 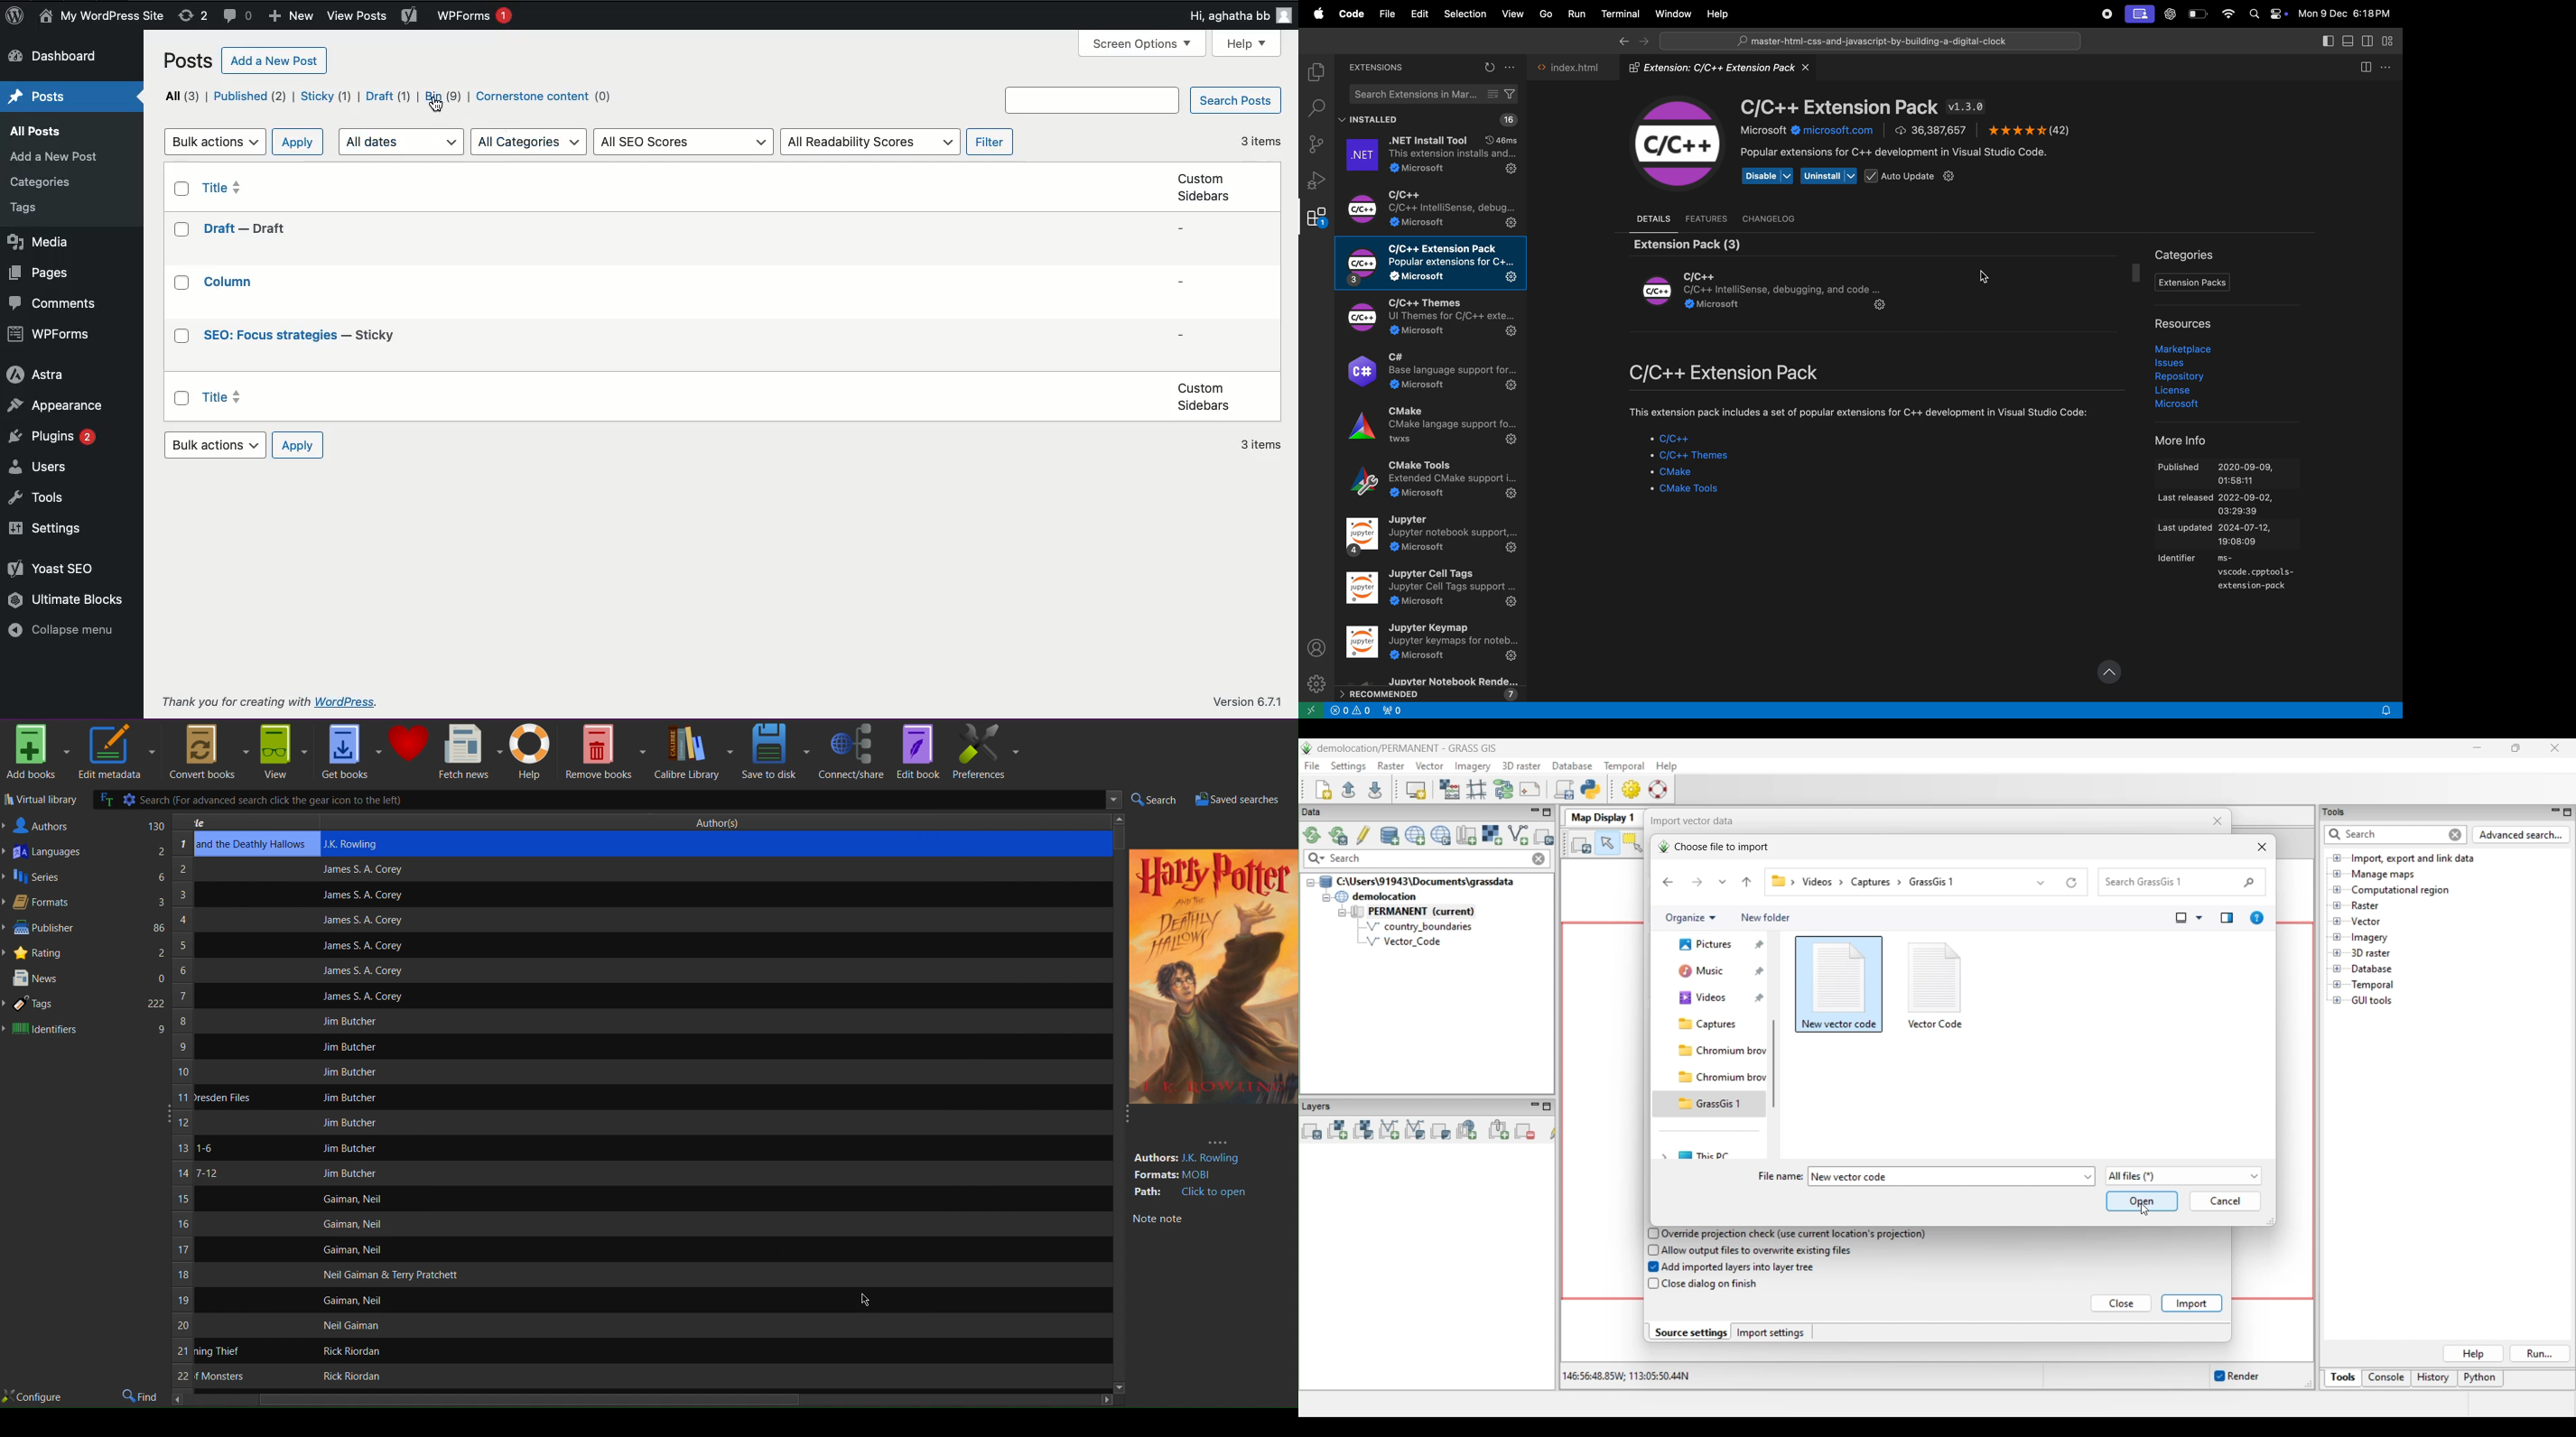 What do you see at coordinates (917, 750) in the screenshot?
I see `Edit book` at bounding box center [917, 750].